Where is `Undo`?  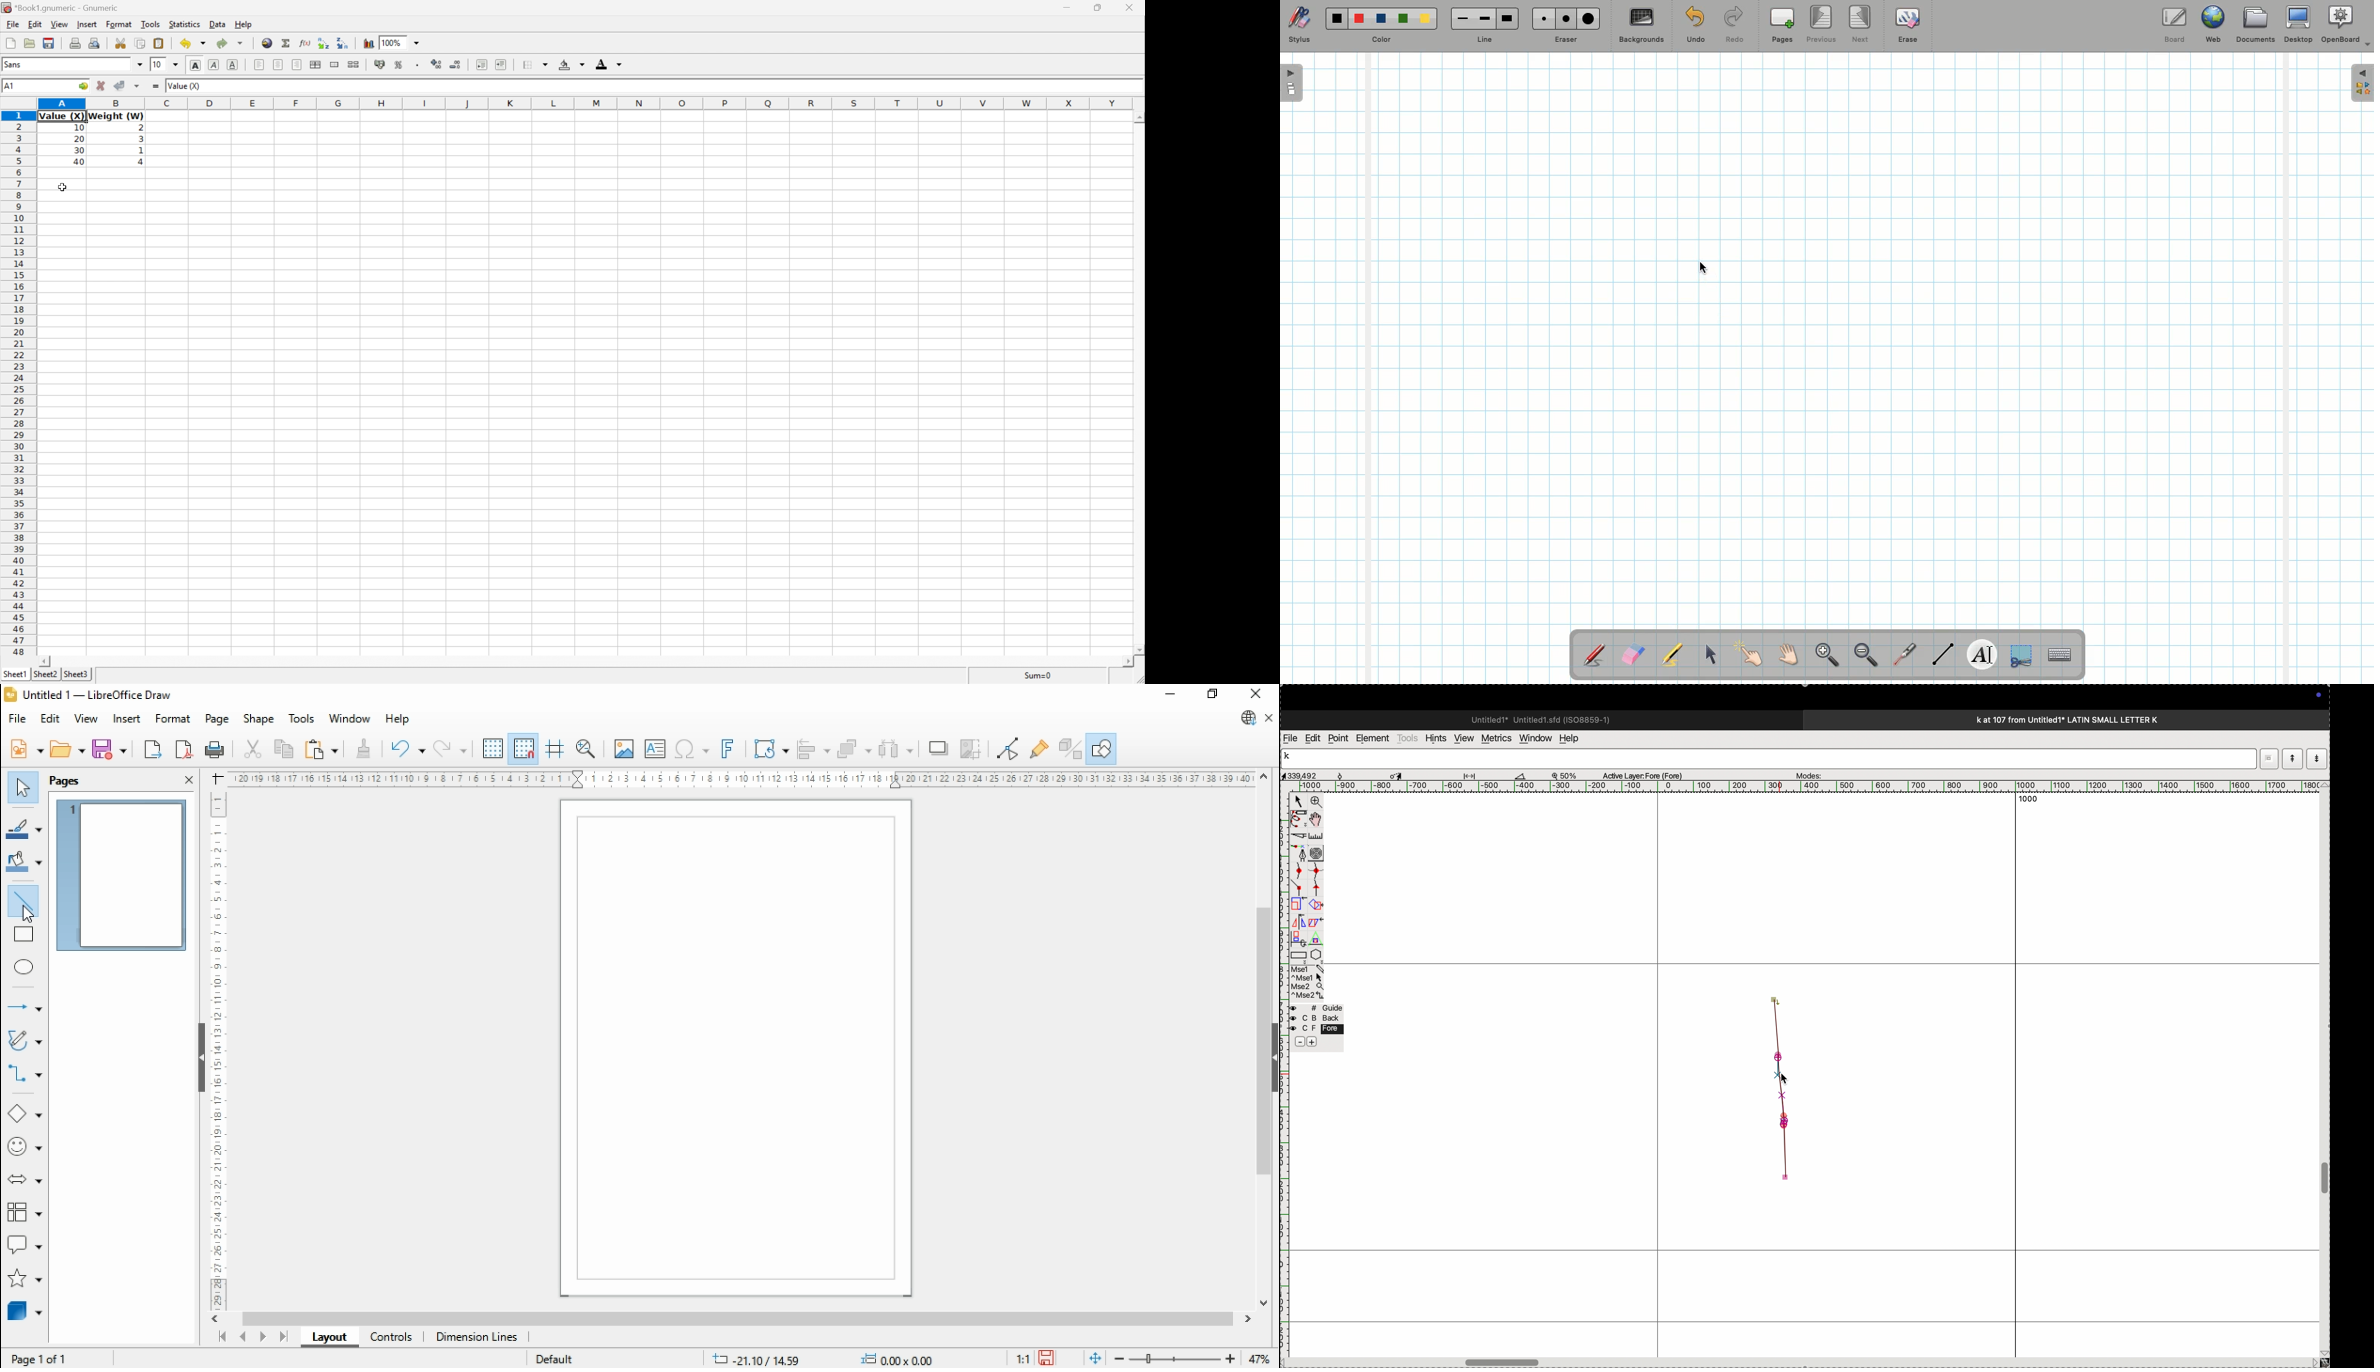 Undo is located at coordinates (195, 42).